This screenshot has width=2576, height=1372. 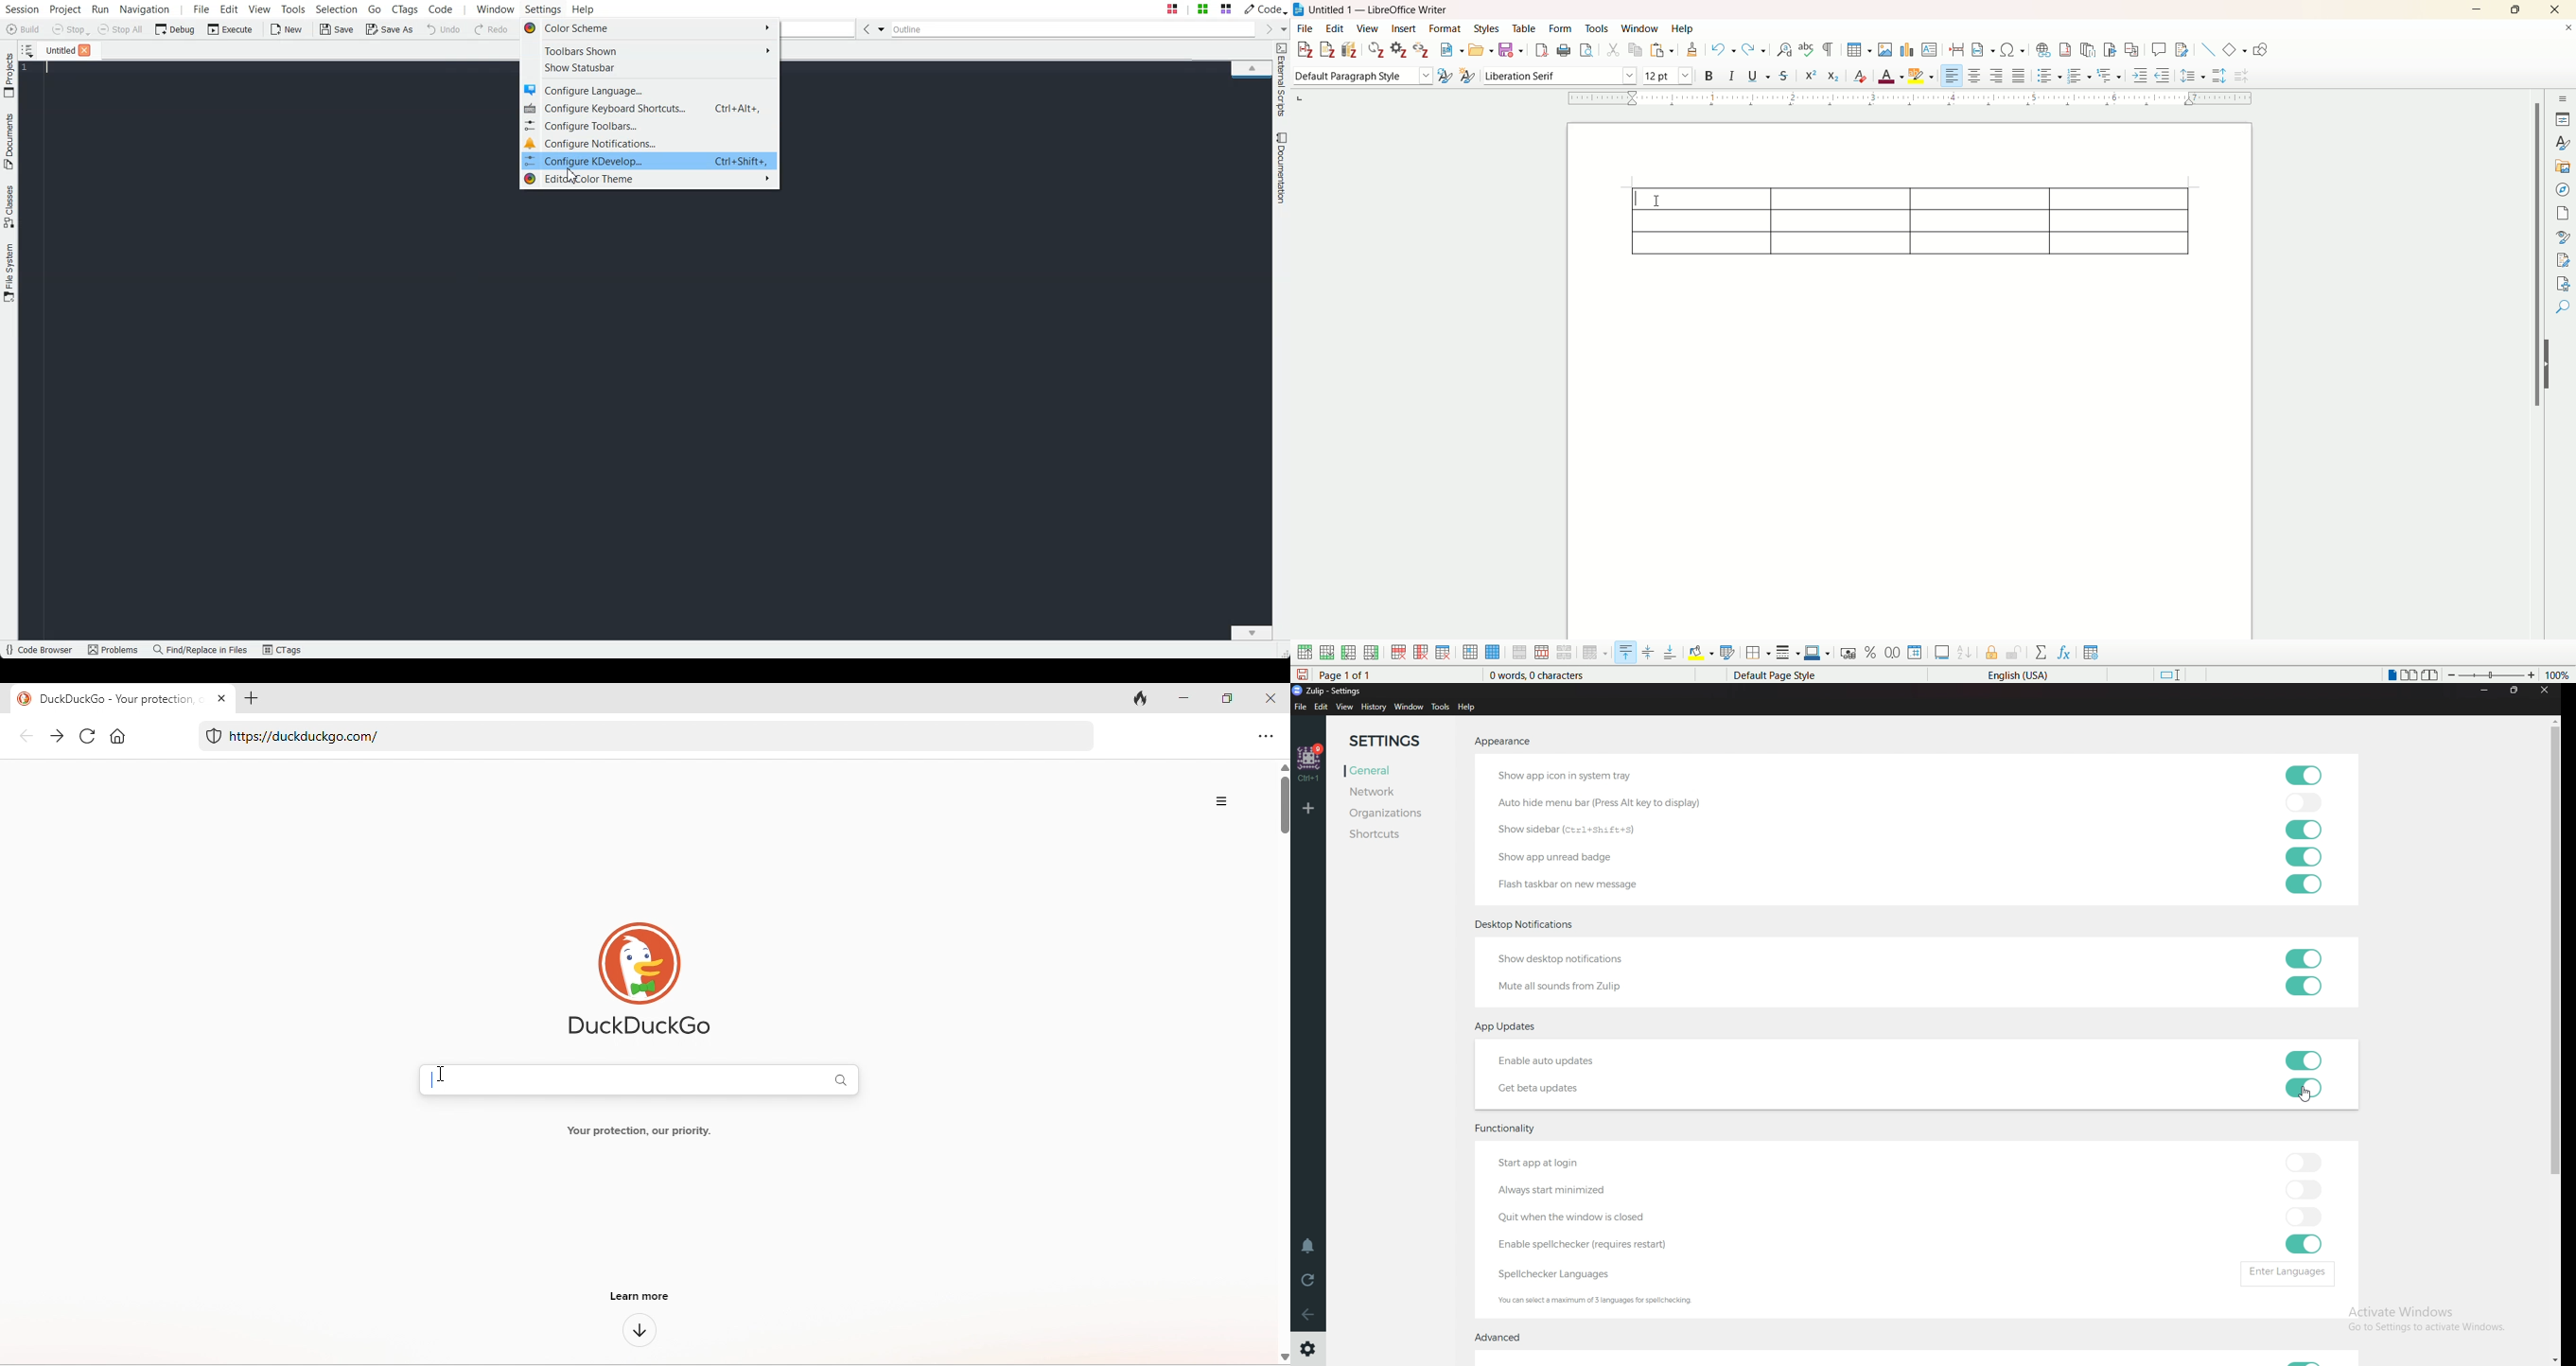 What do you see at coordinates (257, 699) in the screenshot?
I see `add` at bounding box center [257, 699].